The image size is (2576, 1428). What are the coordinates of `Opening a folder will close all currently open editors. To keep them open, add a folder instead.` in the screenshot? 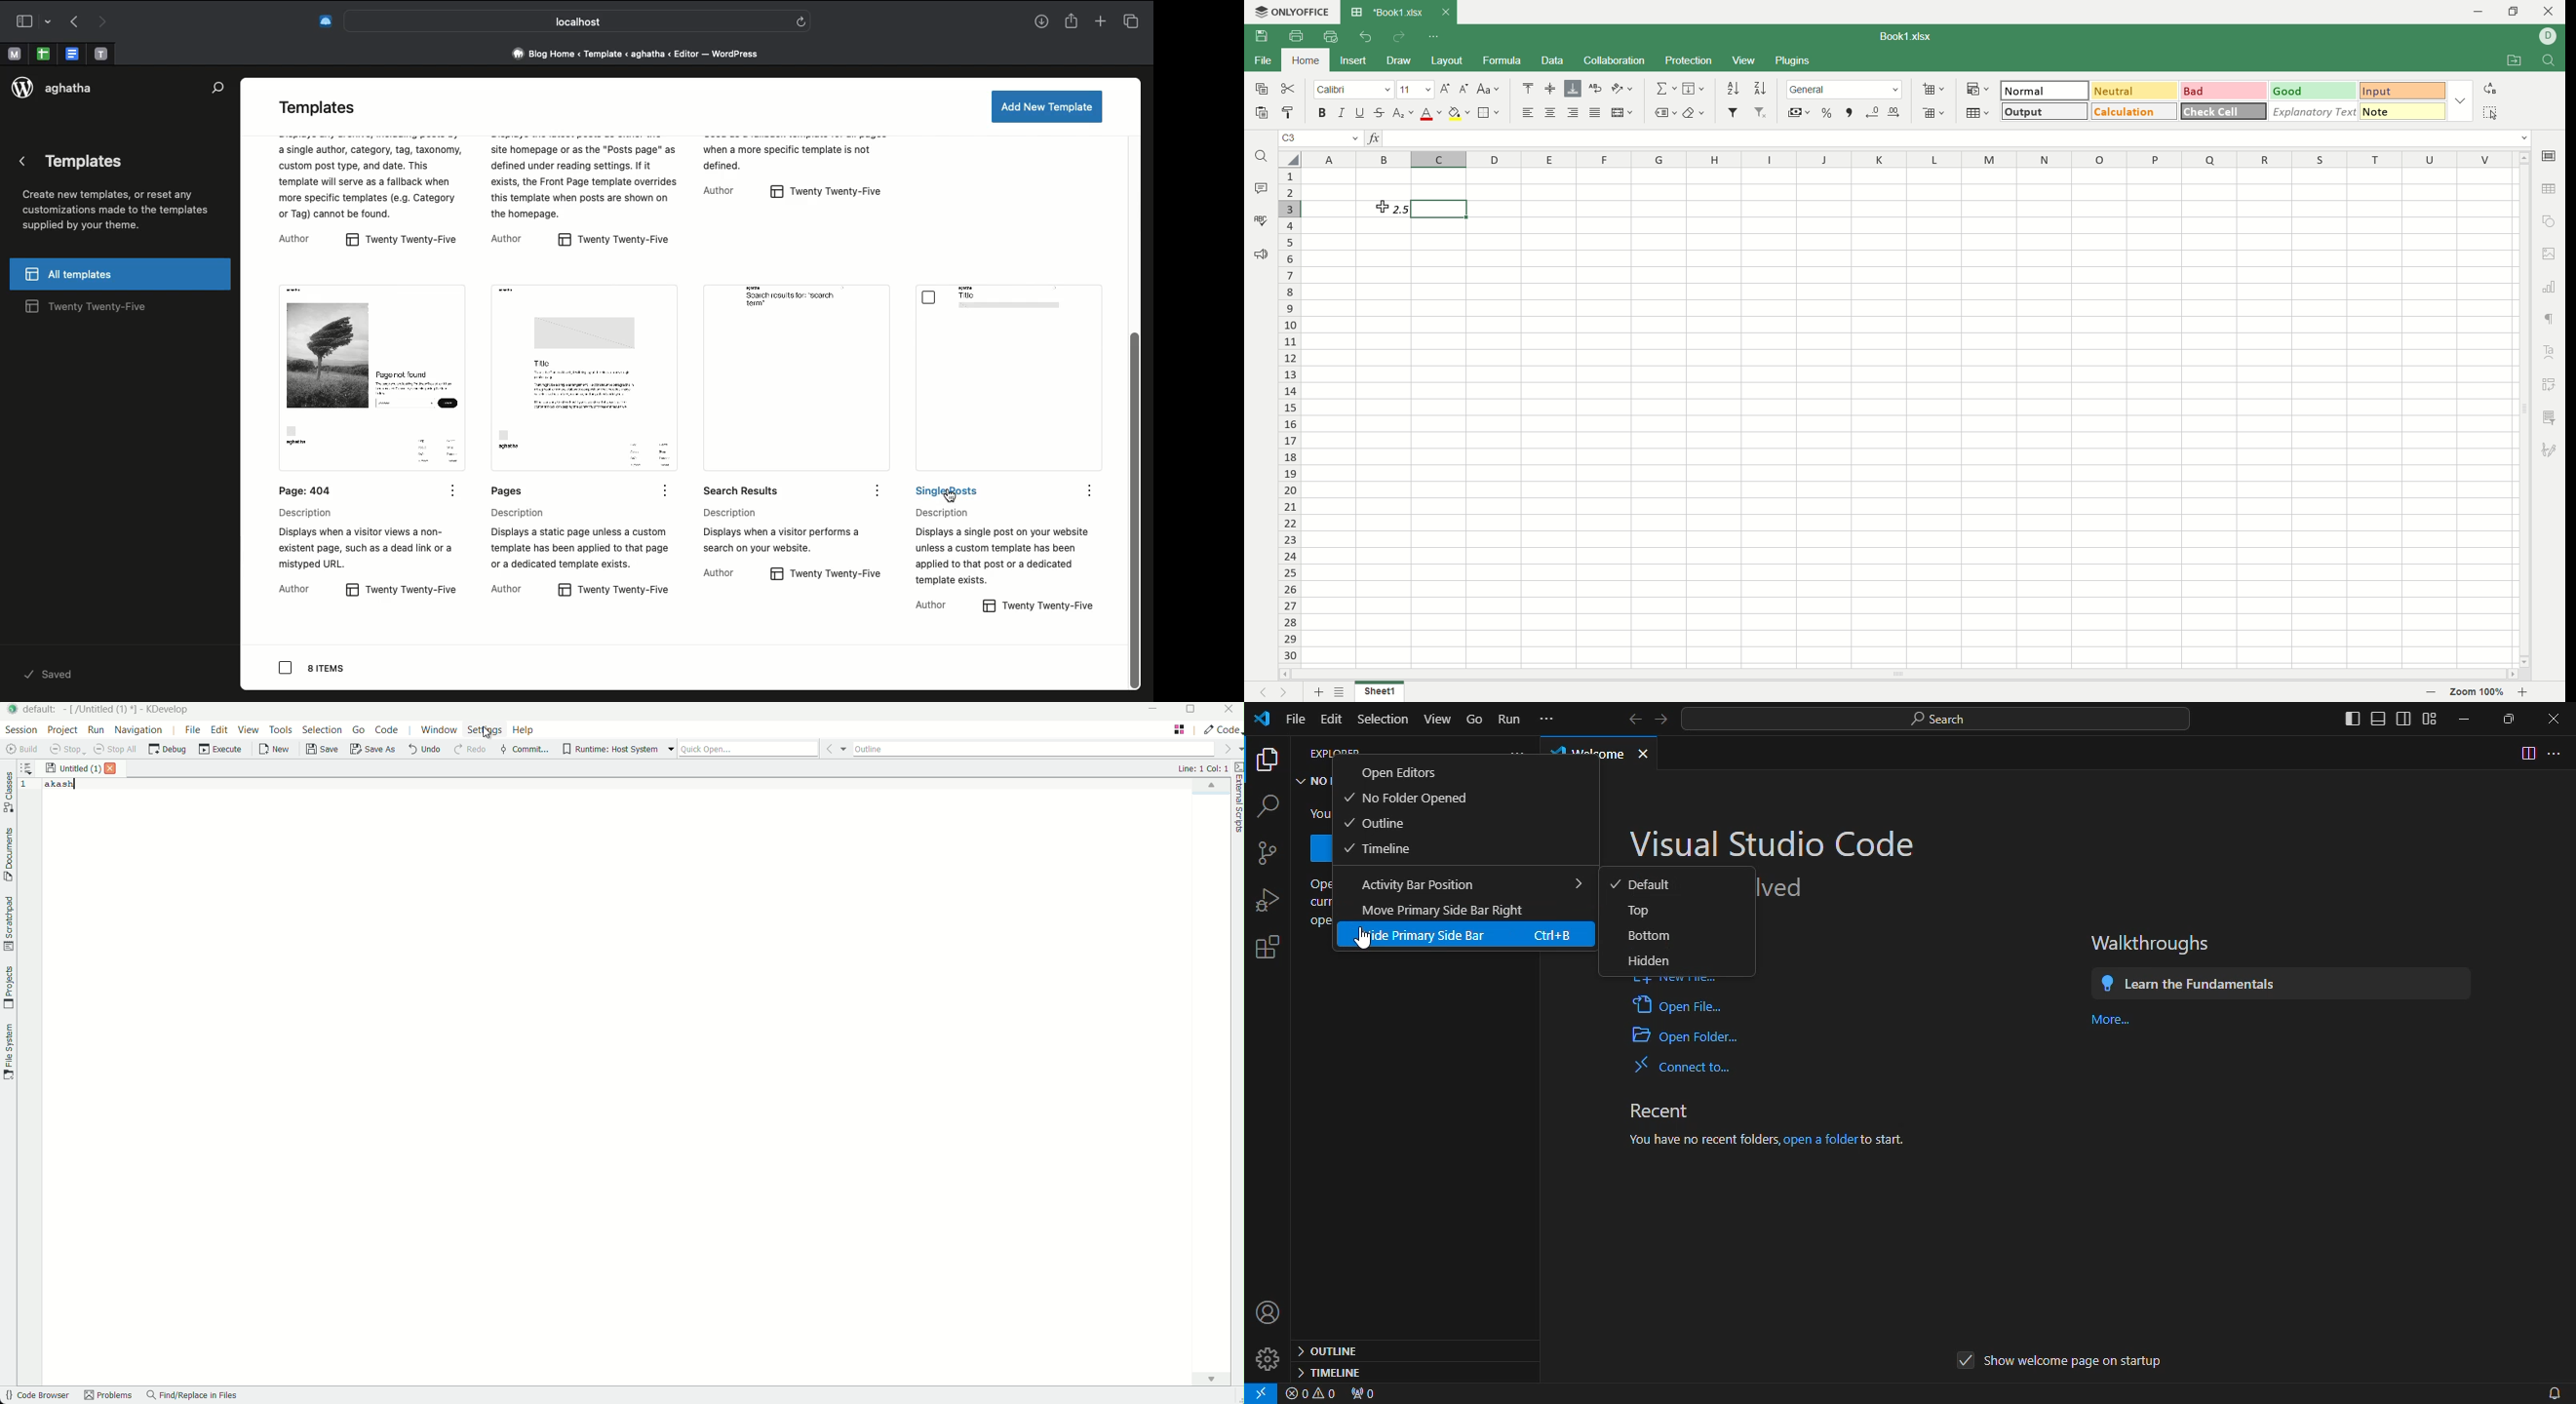 It's located at (1318, 904).